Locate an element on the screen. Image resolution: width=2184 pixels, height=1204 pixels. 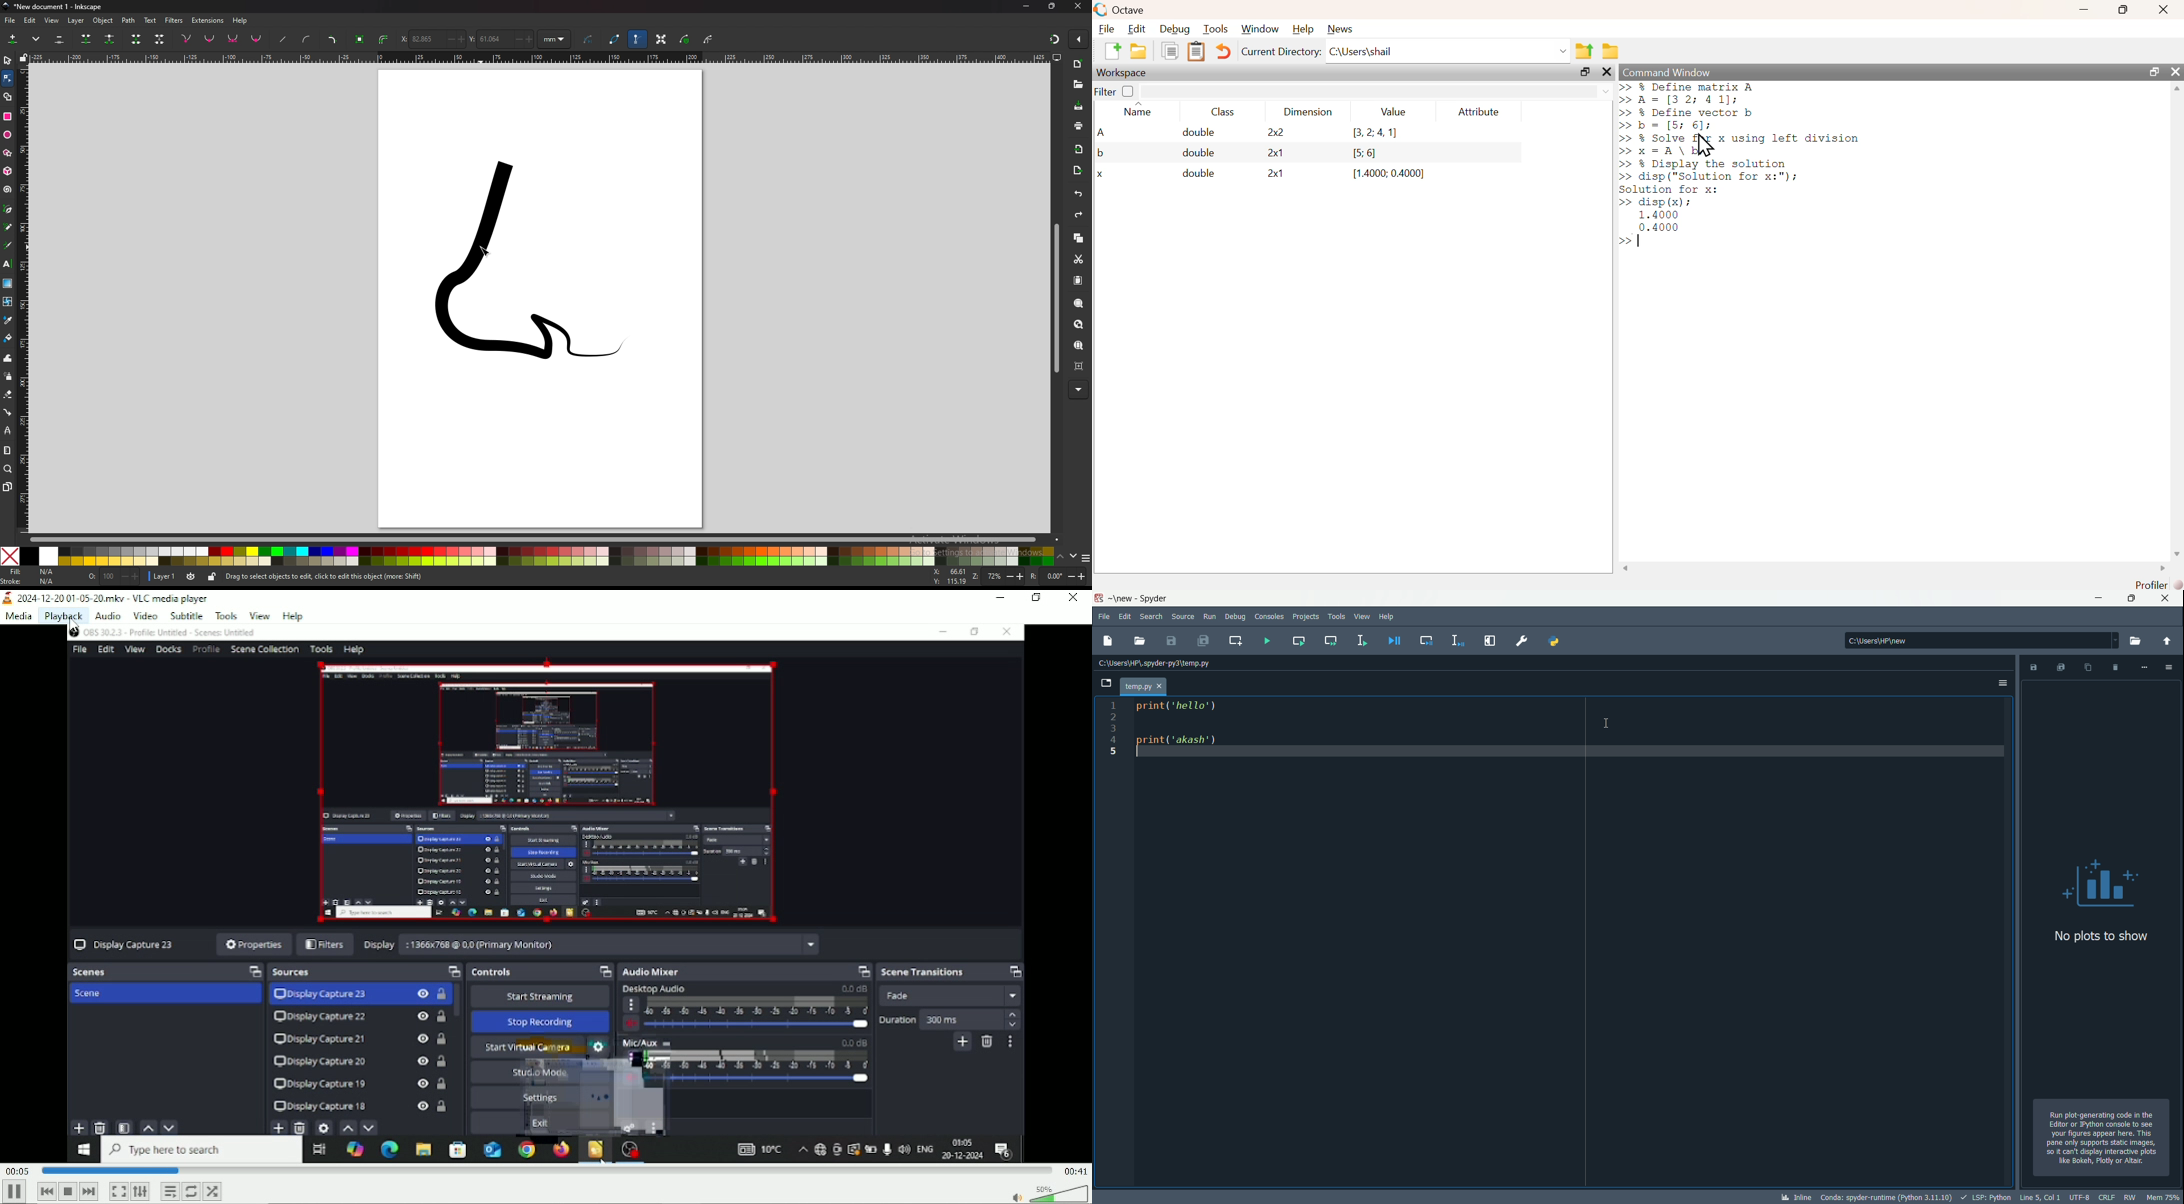
delete selected nodes is located at coordinates (59, 40).